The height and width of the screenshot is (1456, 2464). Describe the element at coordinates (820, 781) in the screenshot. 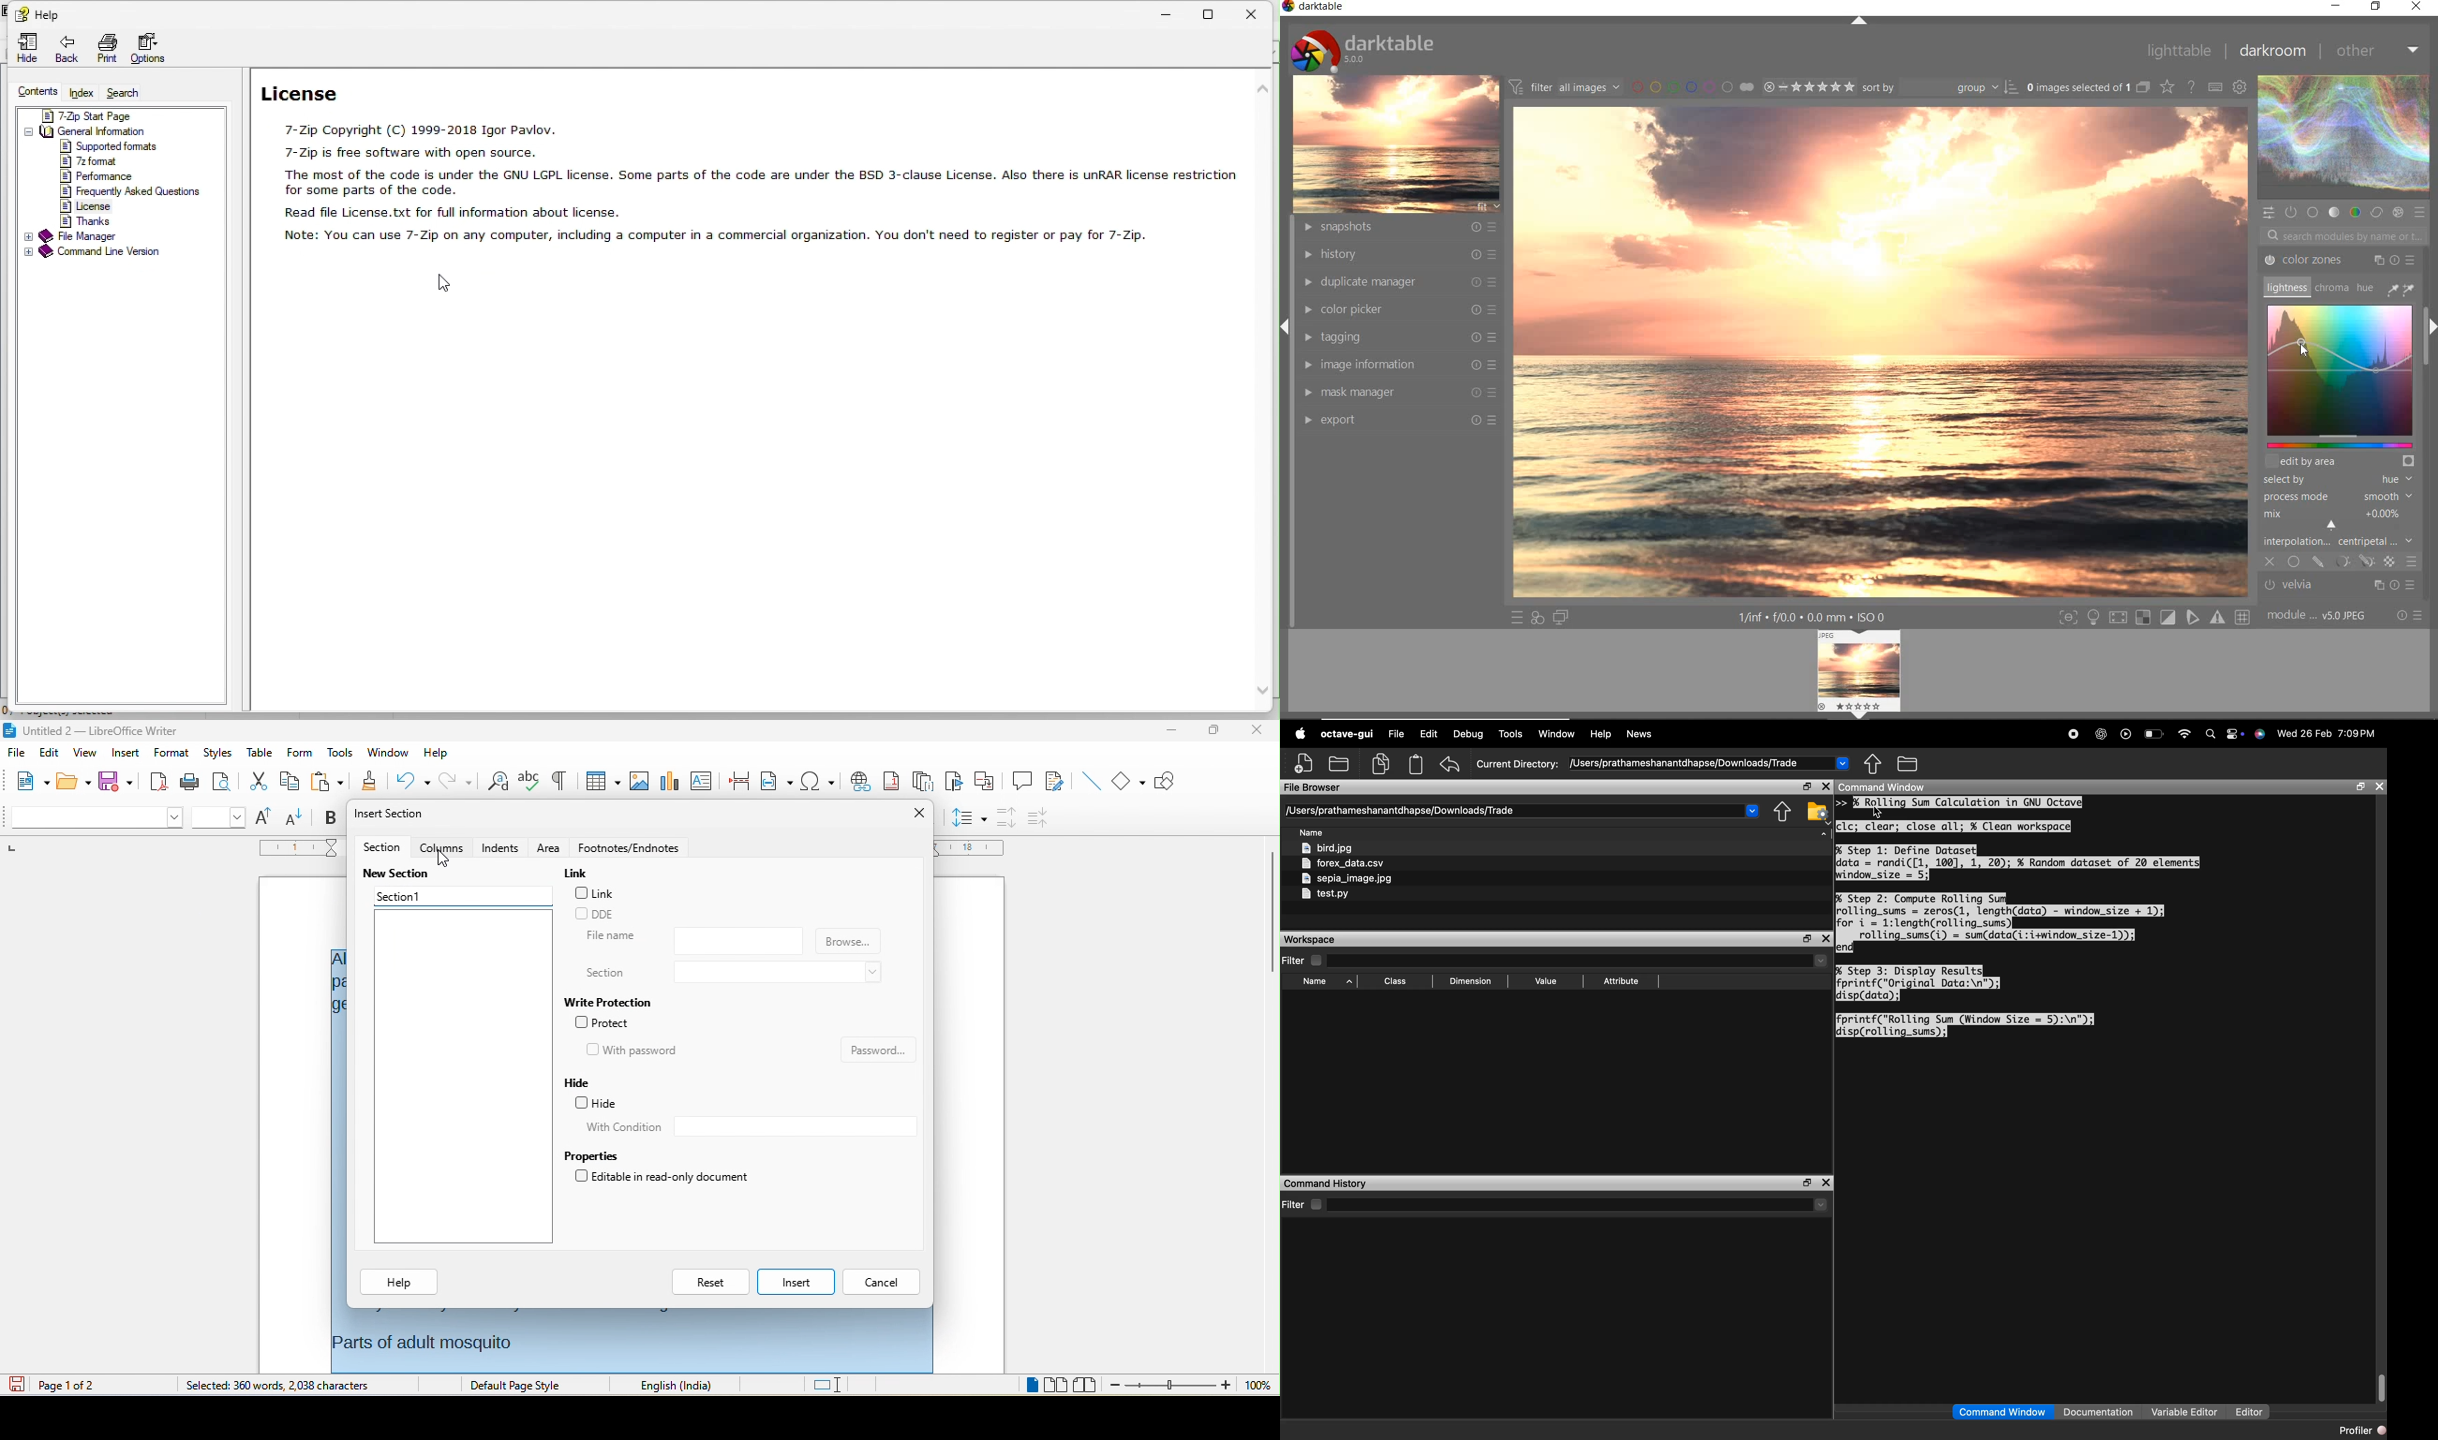

I see `special character` at that location.